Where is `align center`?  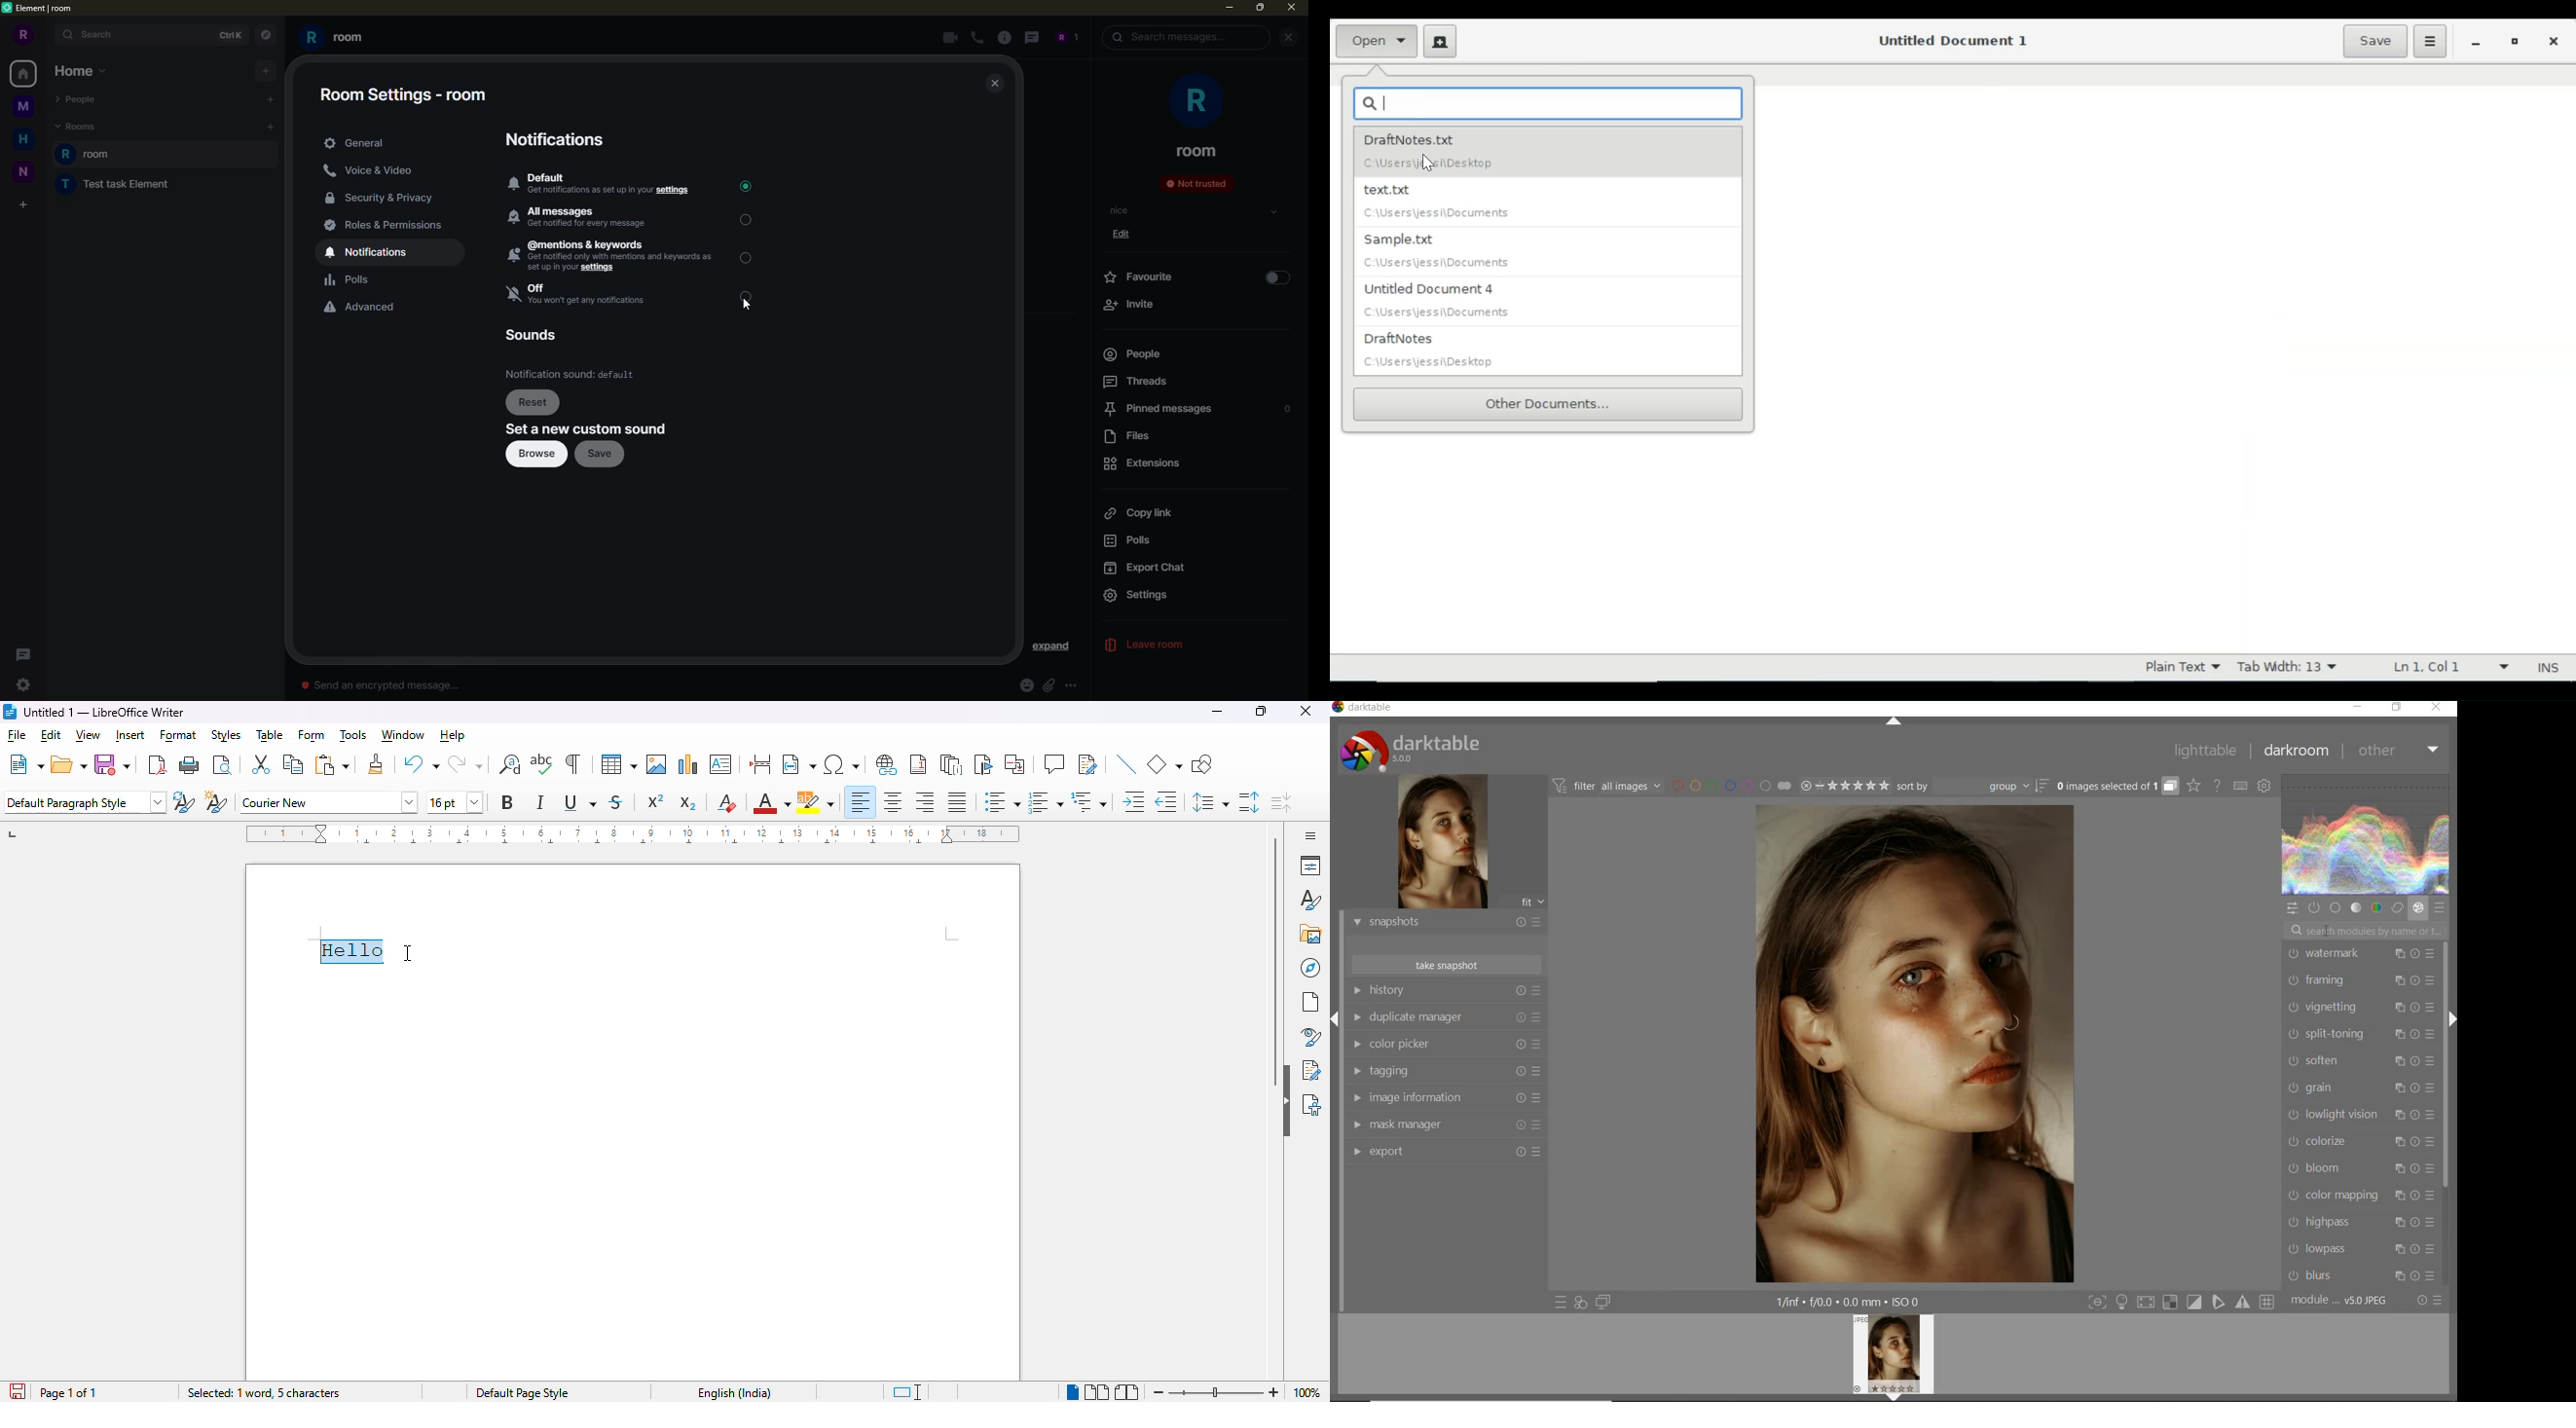 align center is located at coordinates (893, 801).